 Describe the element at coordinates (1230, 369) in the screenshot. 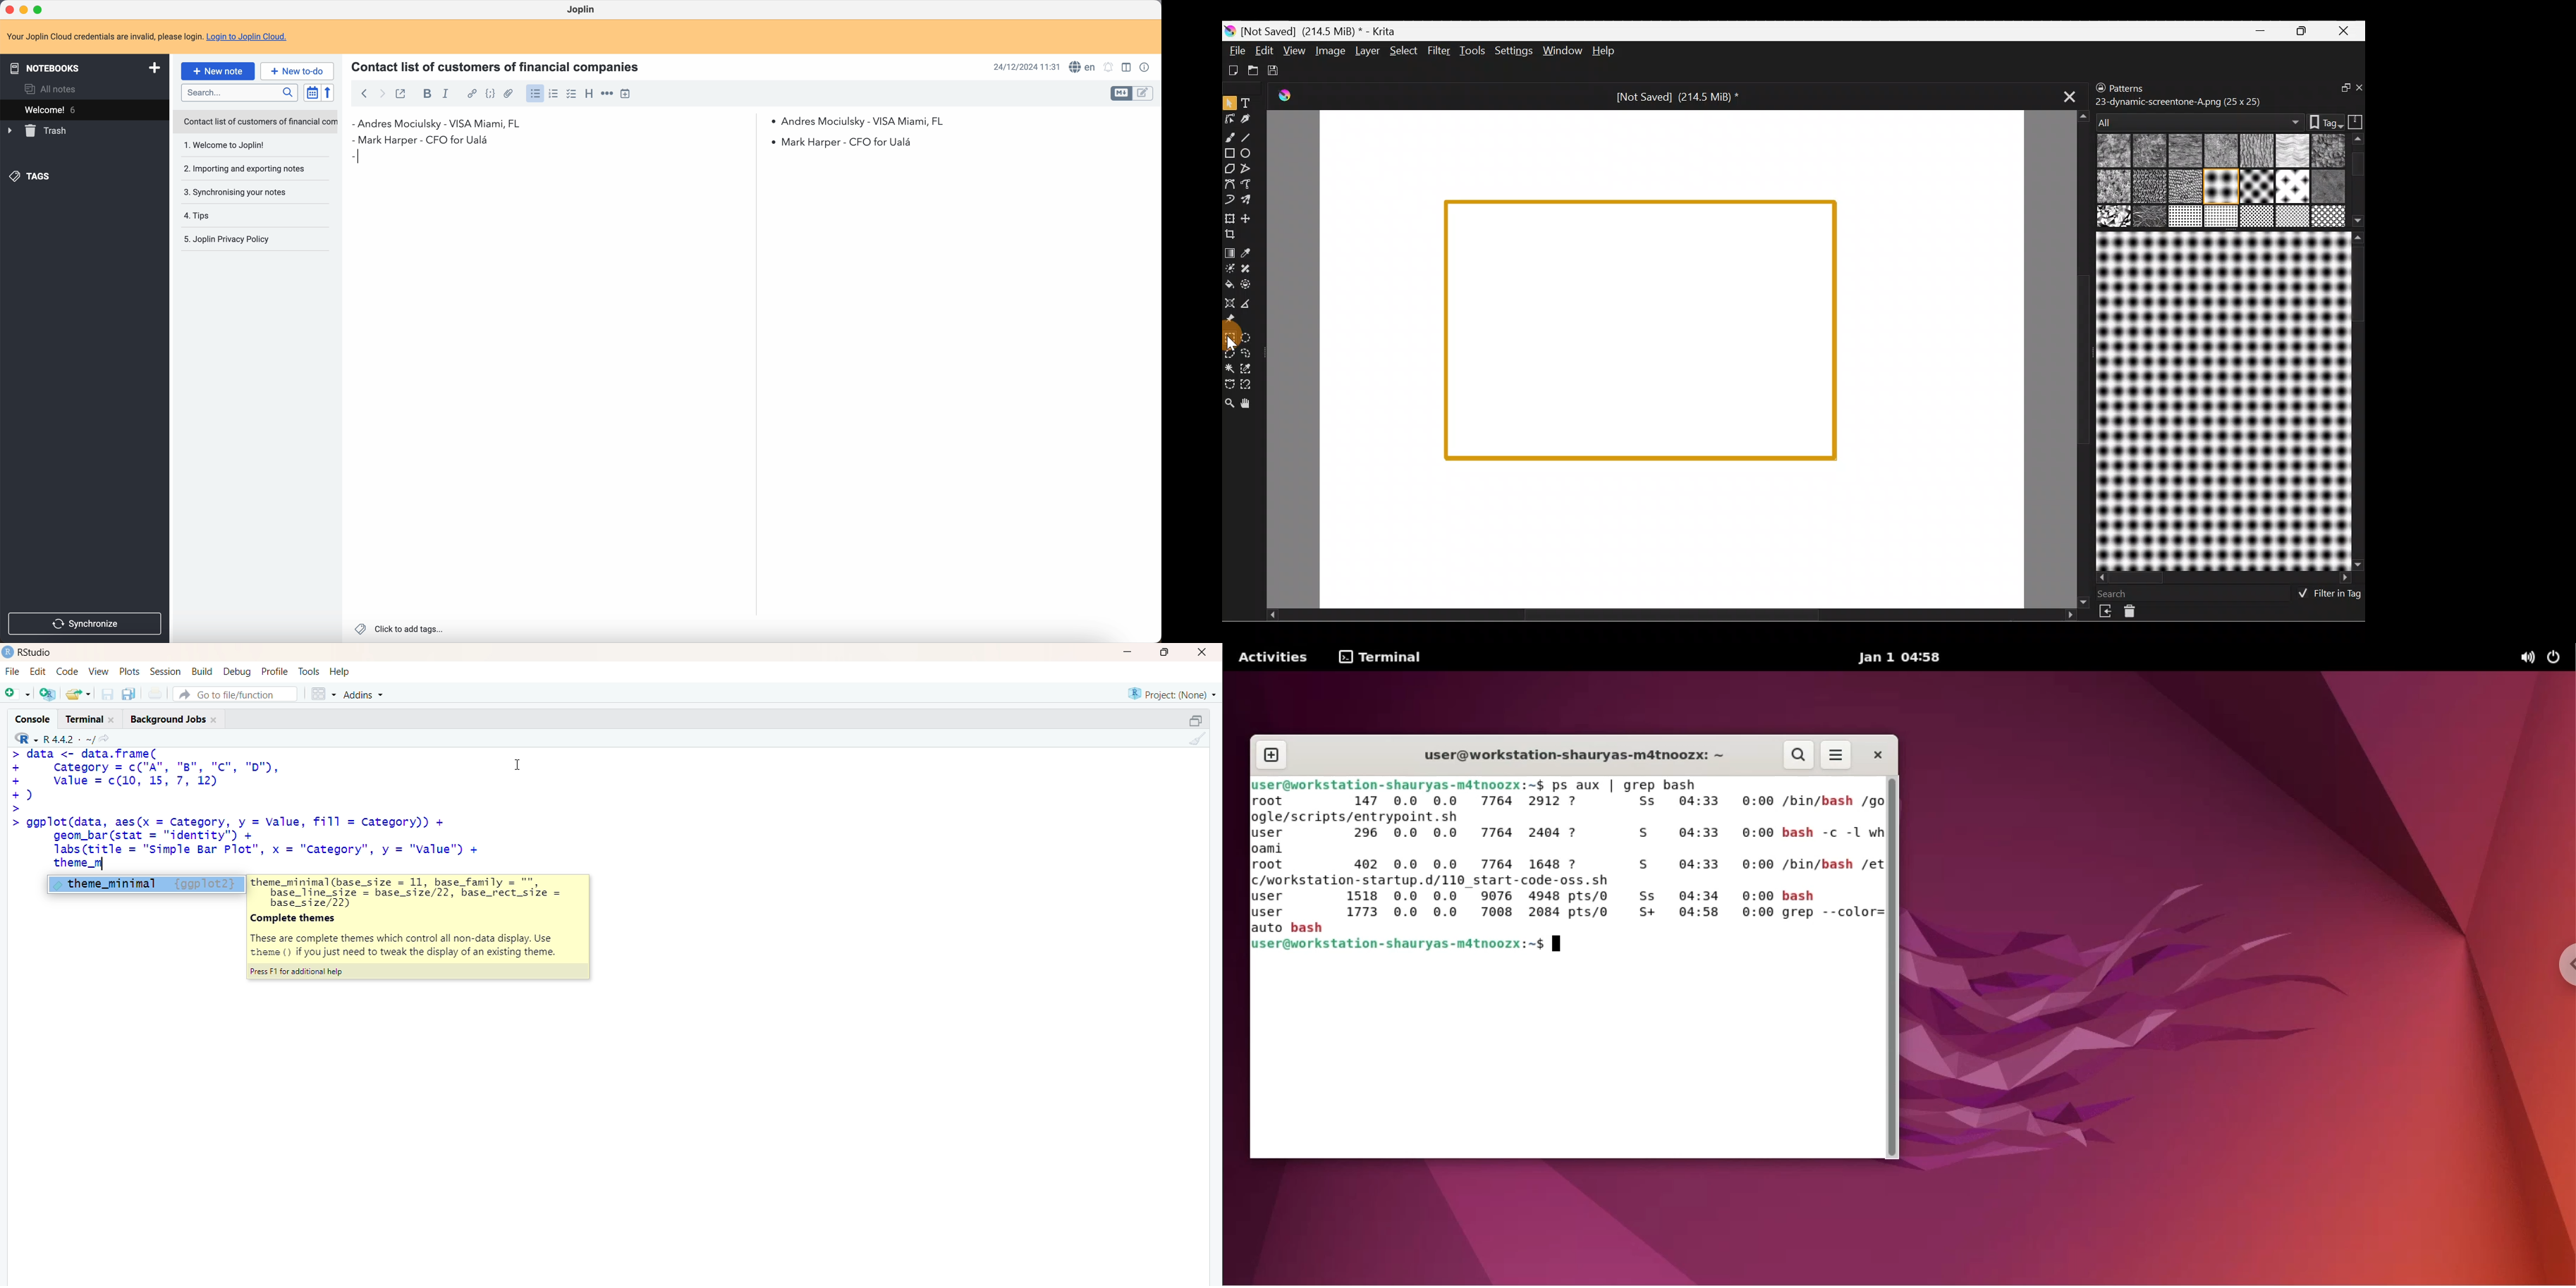

I see `Contiguous selection tool` at that location.